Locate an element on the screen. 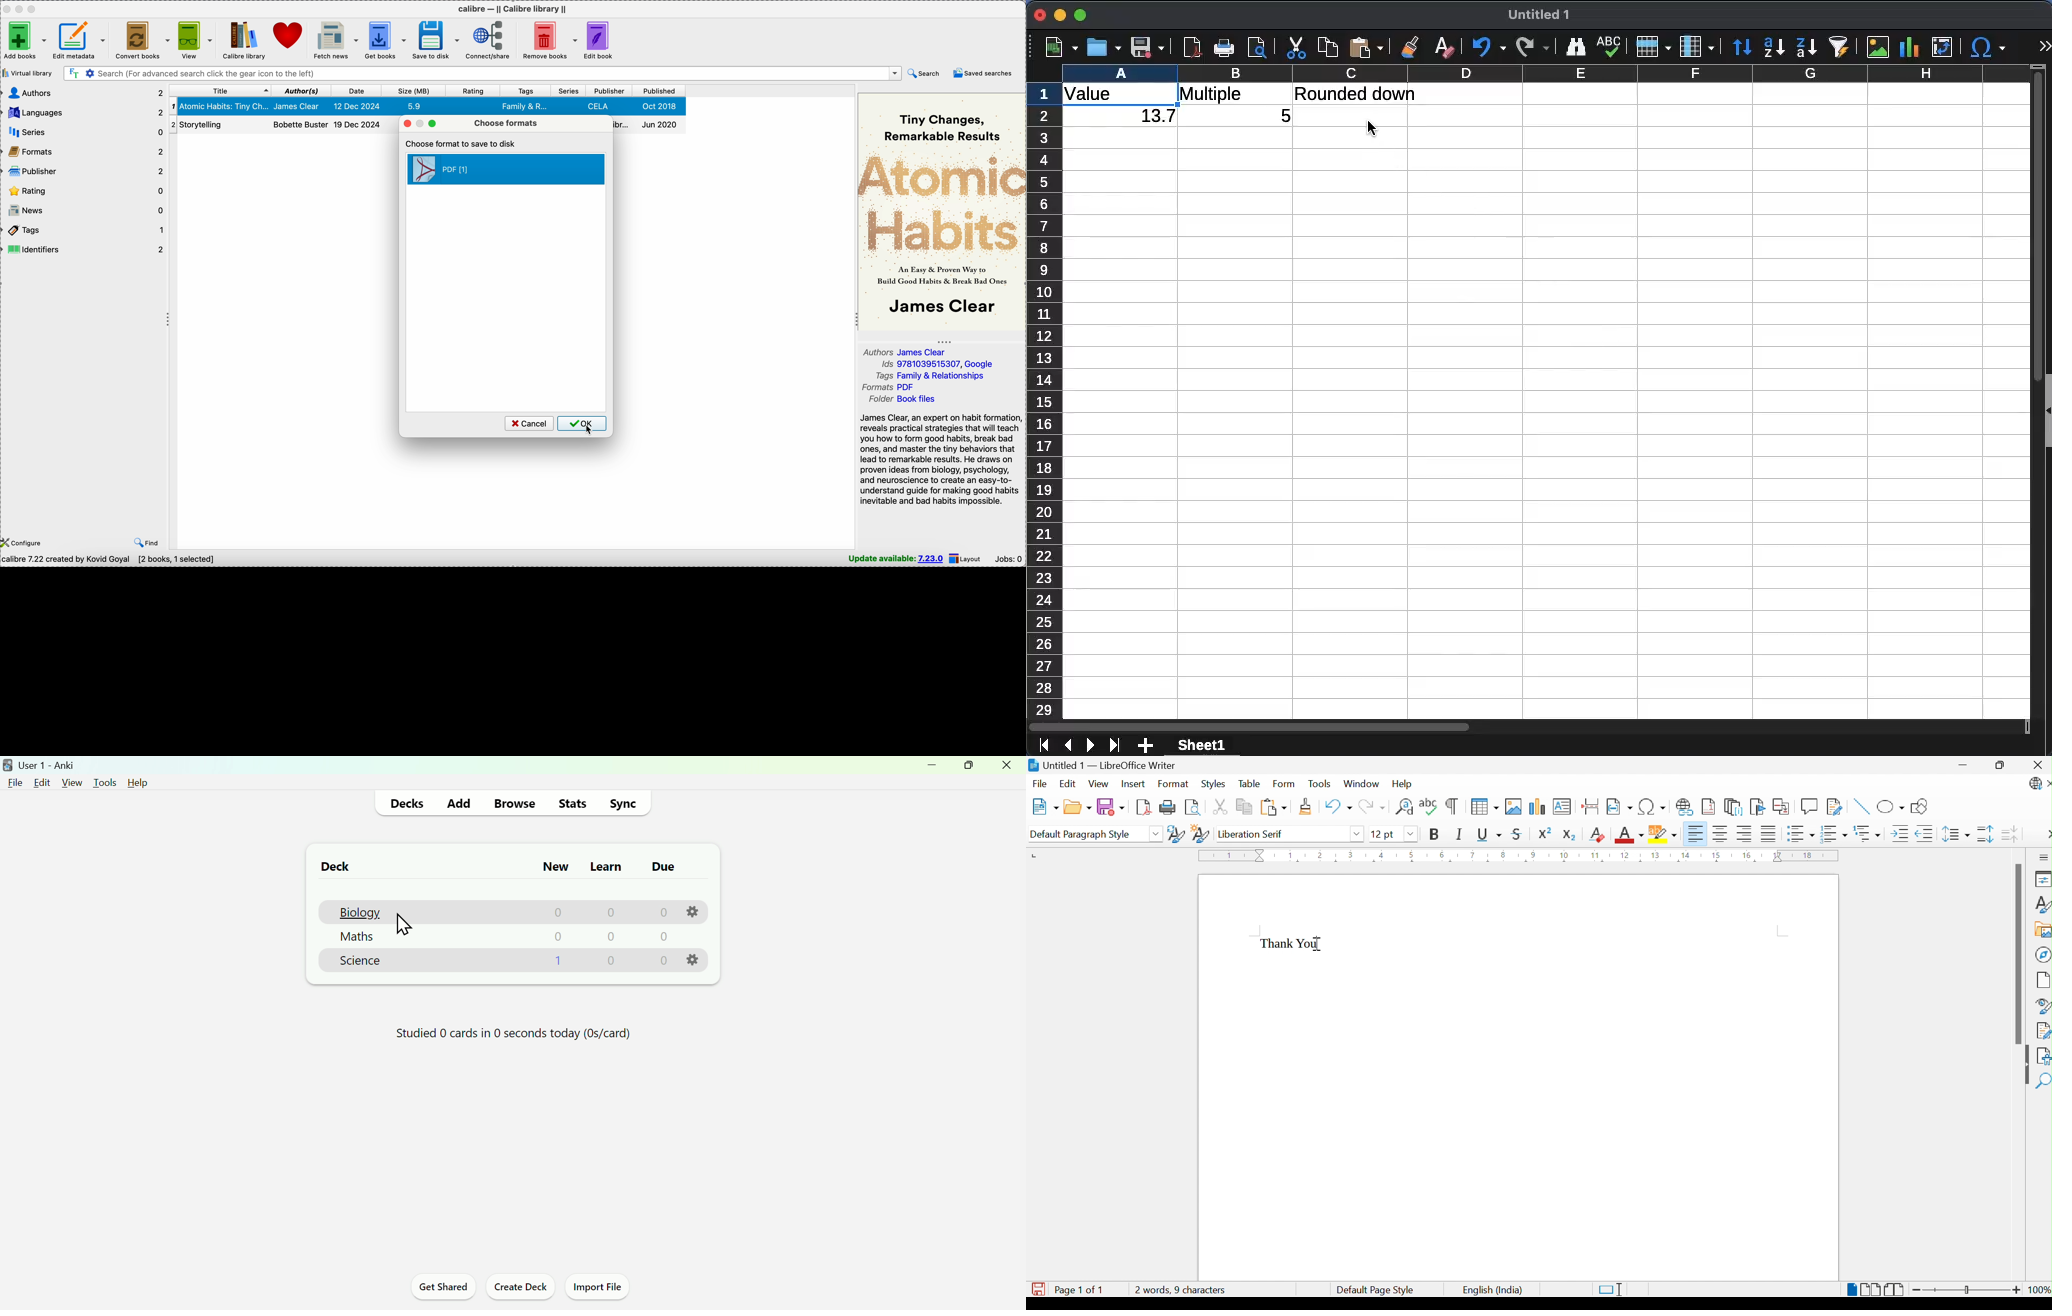 The width and height of the screenshot is (2072, 1316). settings is located at coordinates (691, 959).